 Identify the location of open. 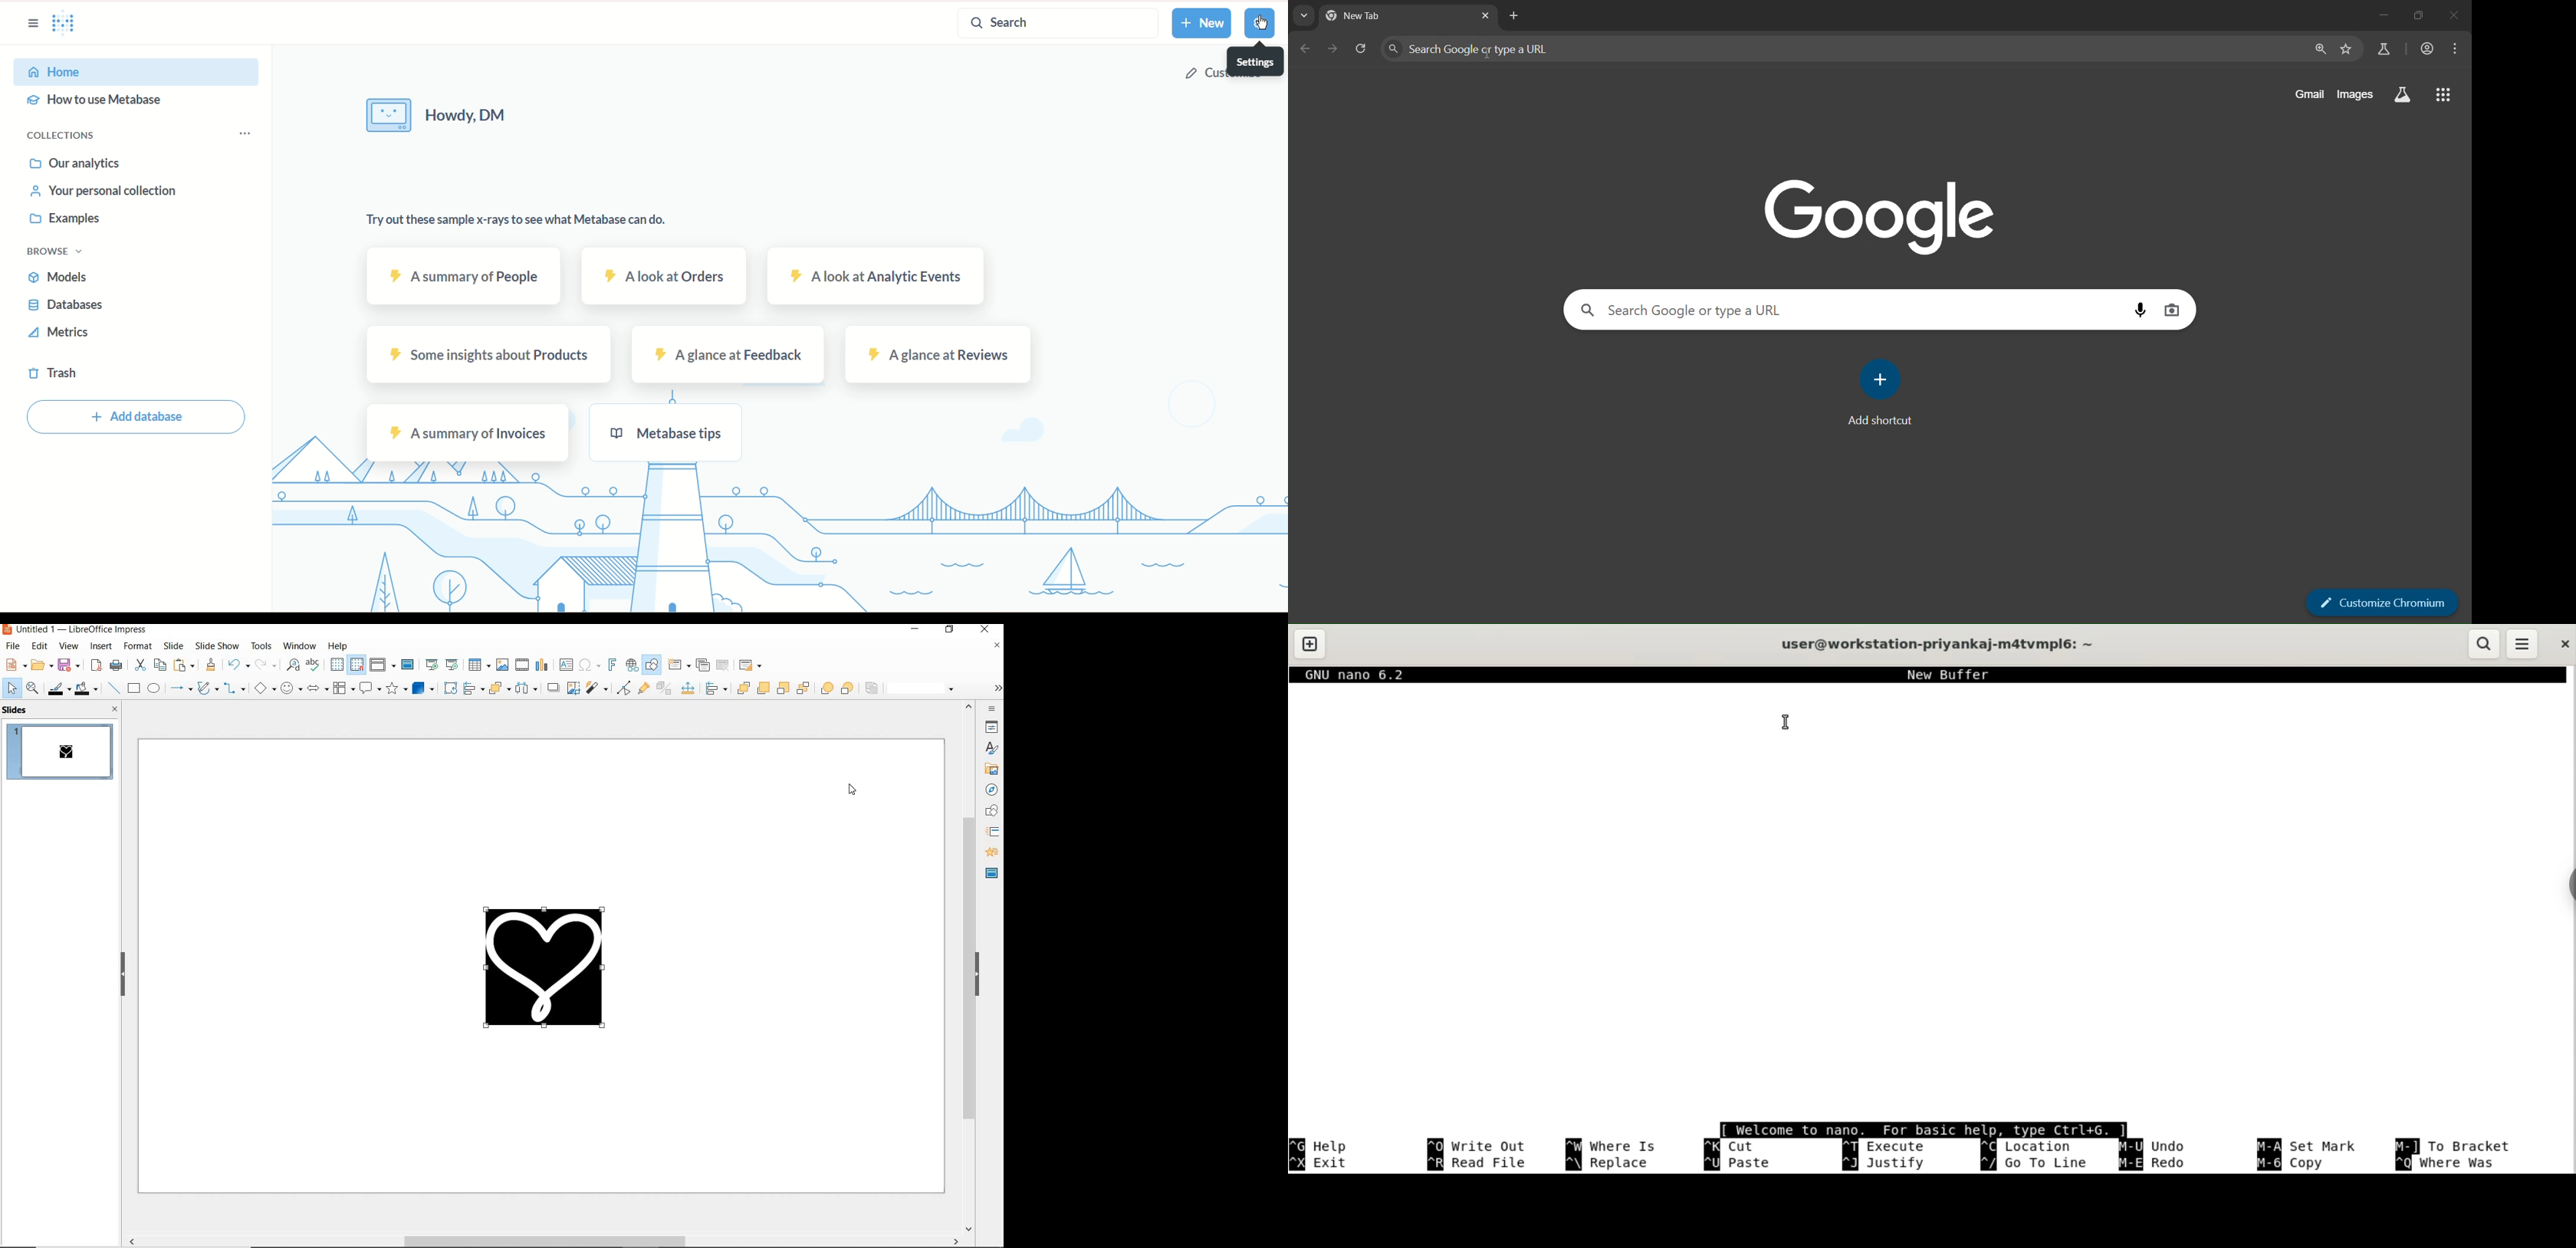
(41, 663).